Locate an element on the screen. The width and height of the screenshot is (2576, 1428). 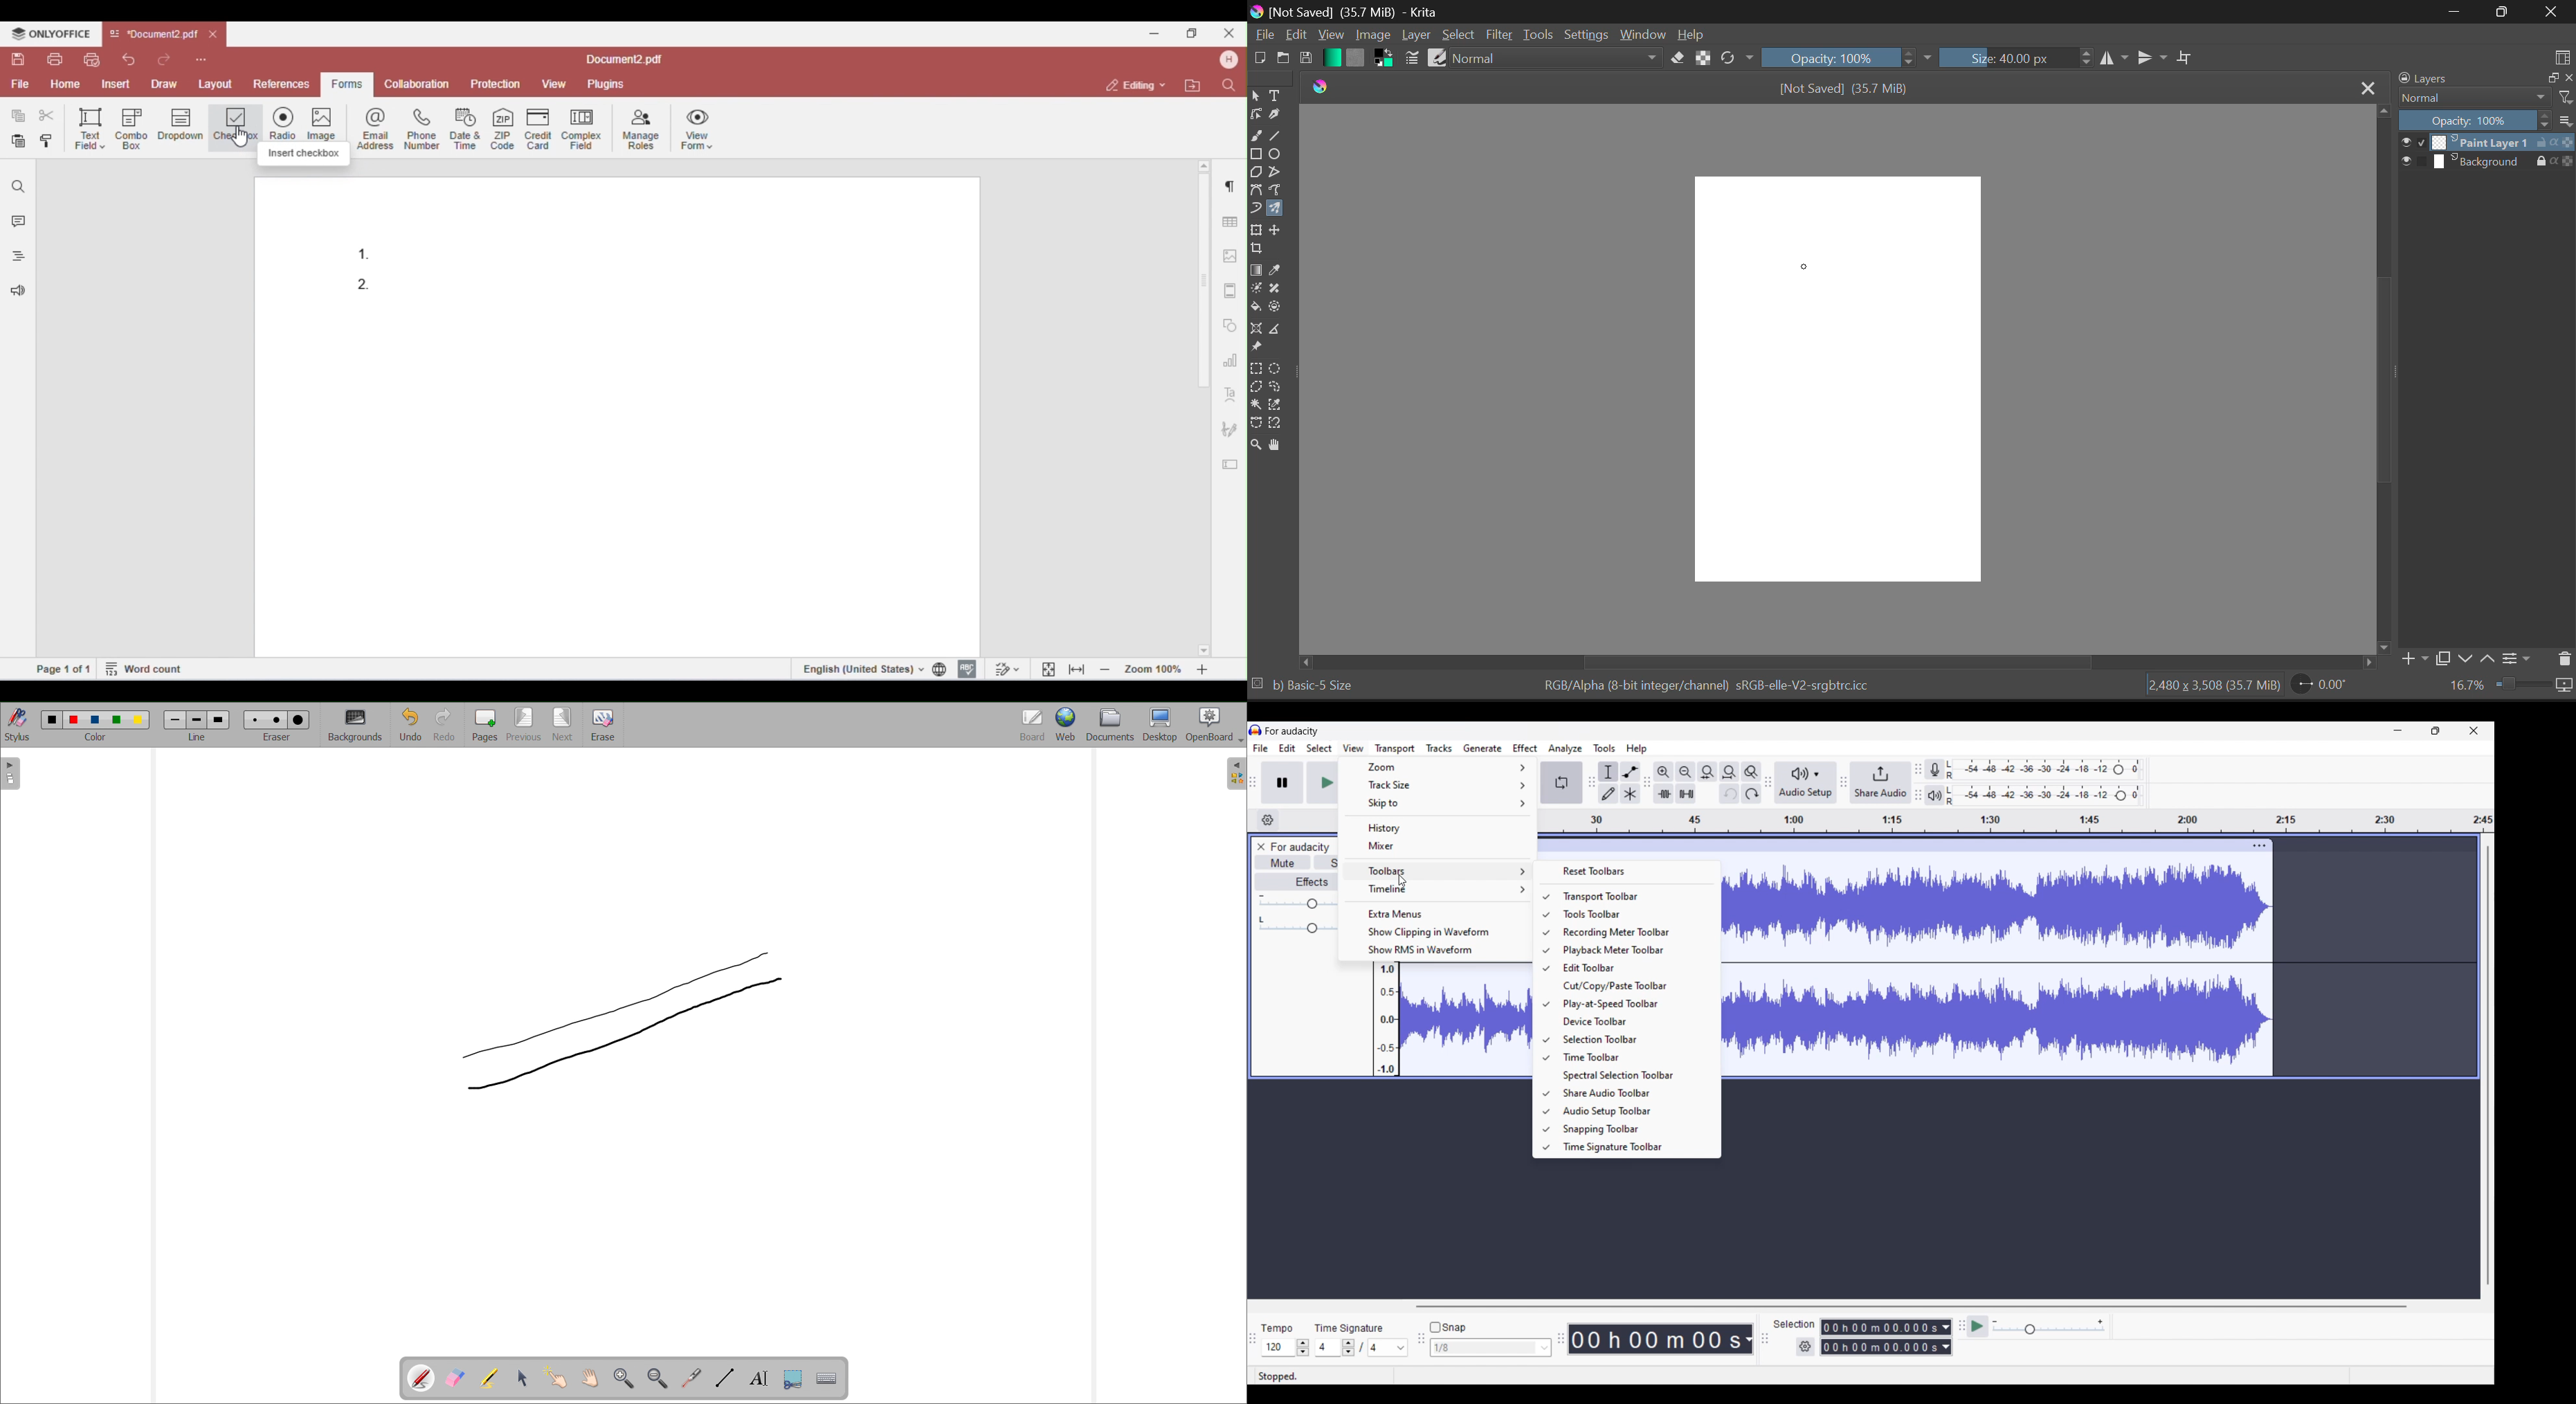
Minimize is located at coordinates (2399, 731).